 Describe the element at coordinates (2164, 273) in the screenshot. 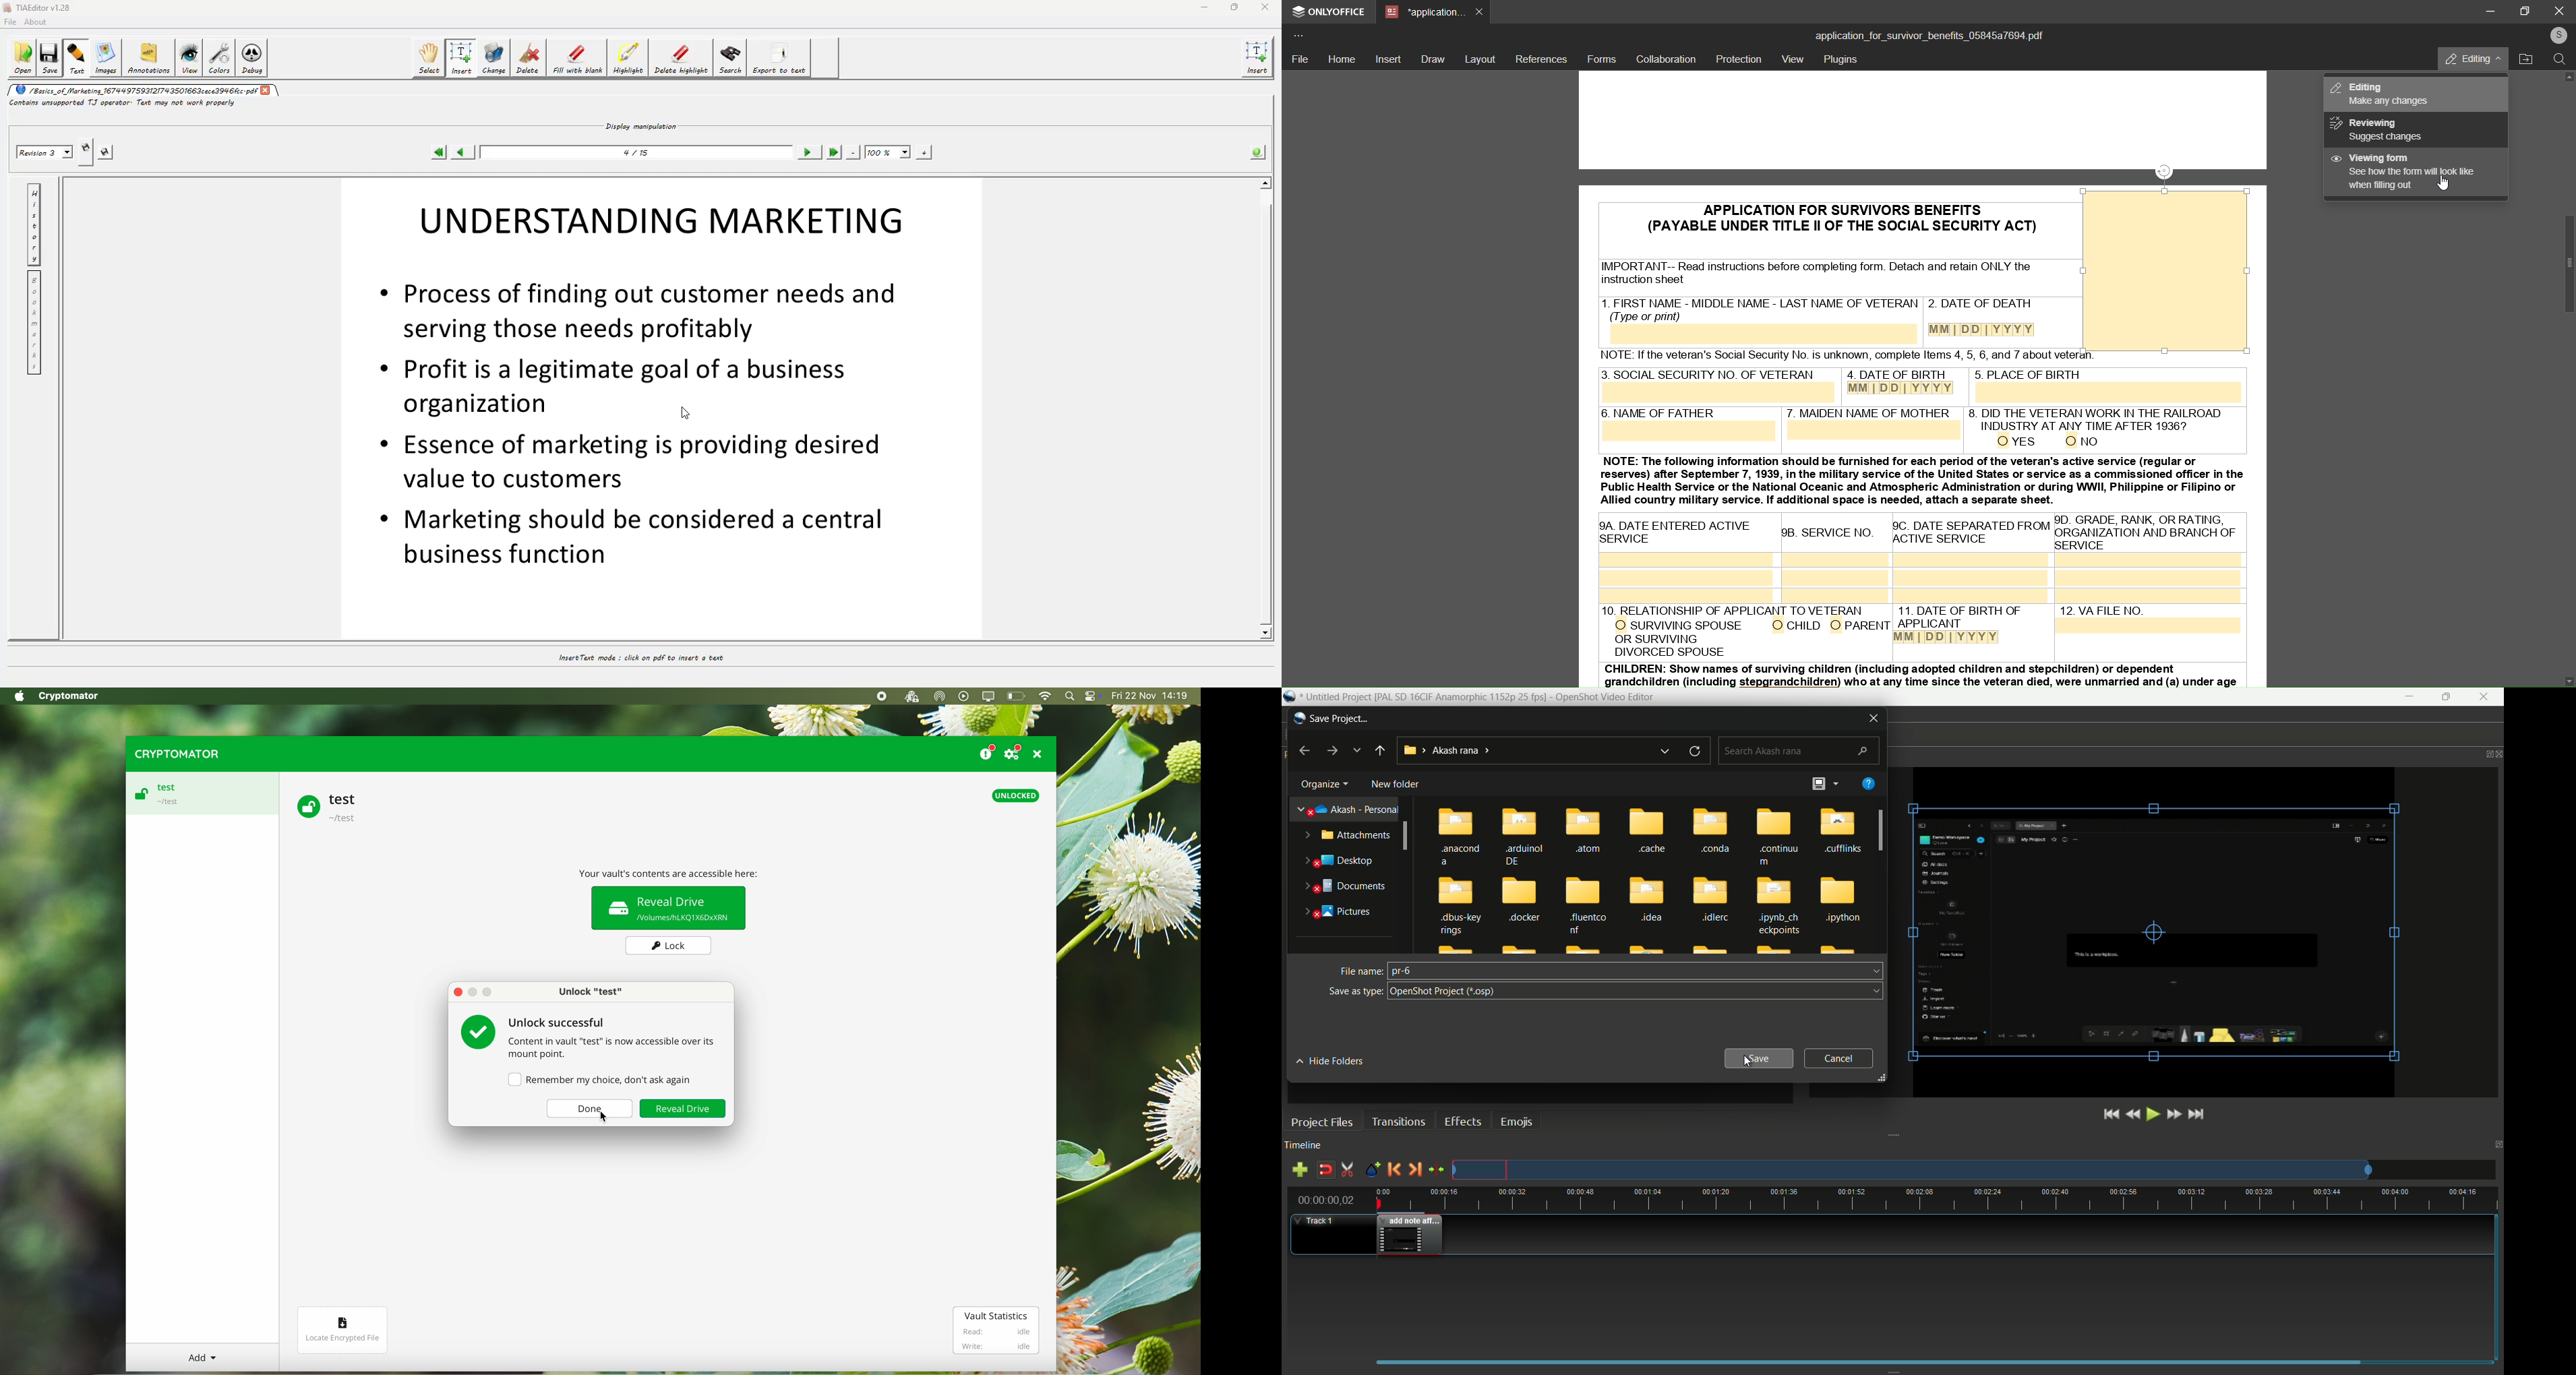

I see `profile picture space` at that location.